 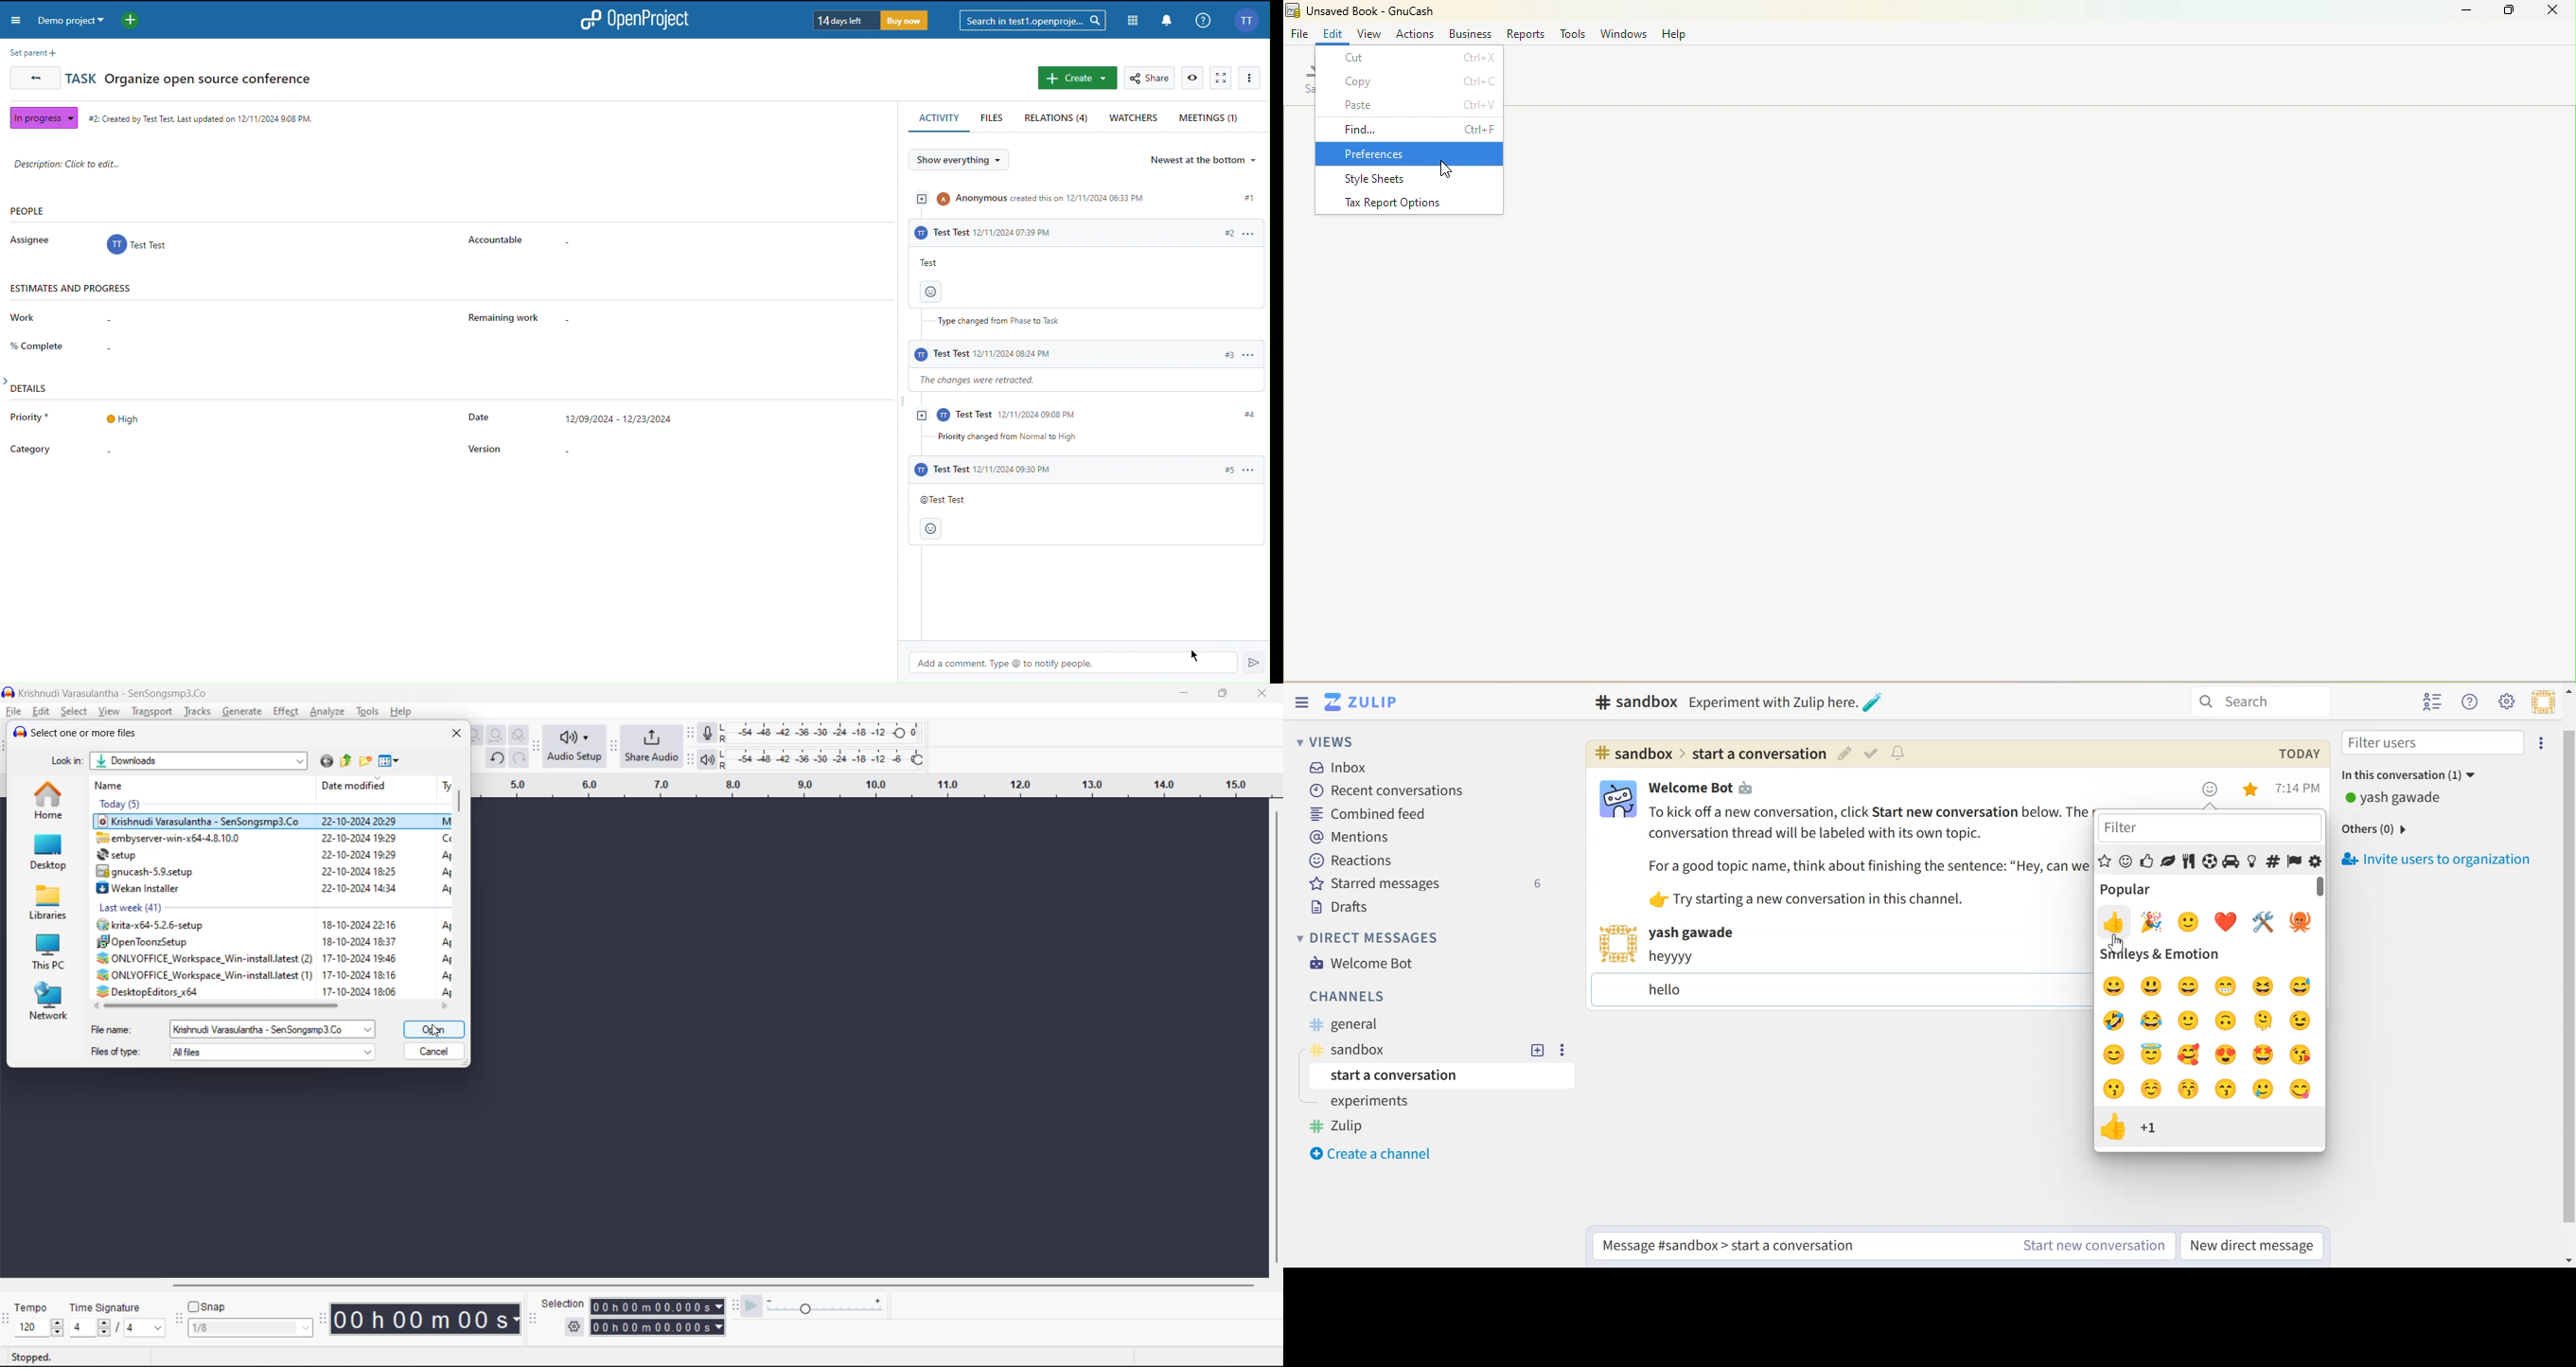 What do you see at coordinates (2168, 862) in the screenshot?
I see `Animal and nature` at bounding box center [2168, 862].